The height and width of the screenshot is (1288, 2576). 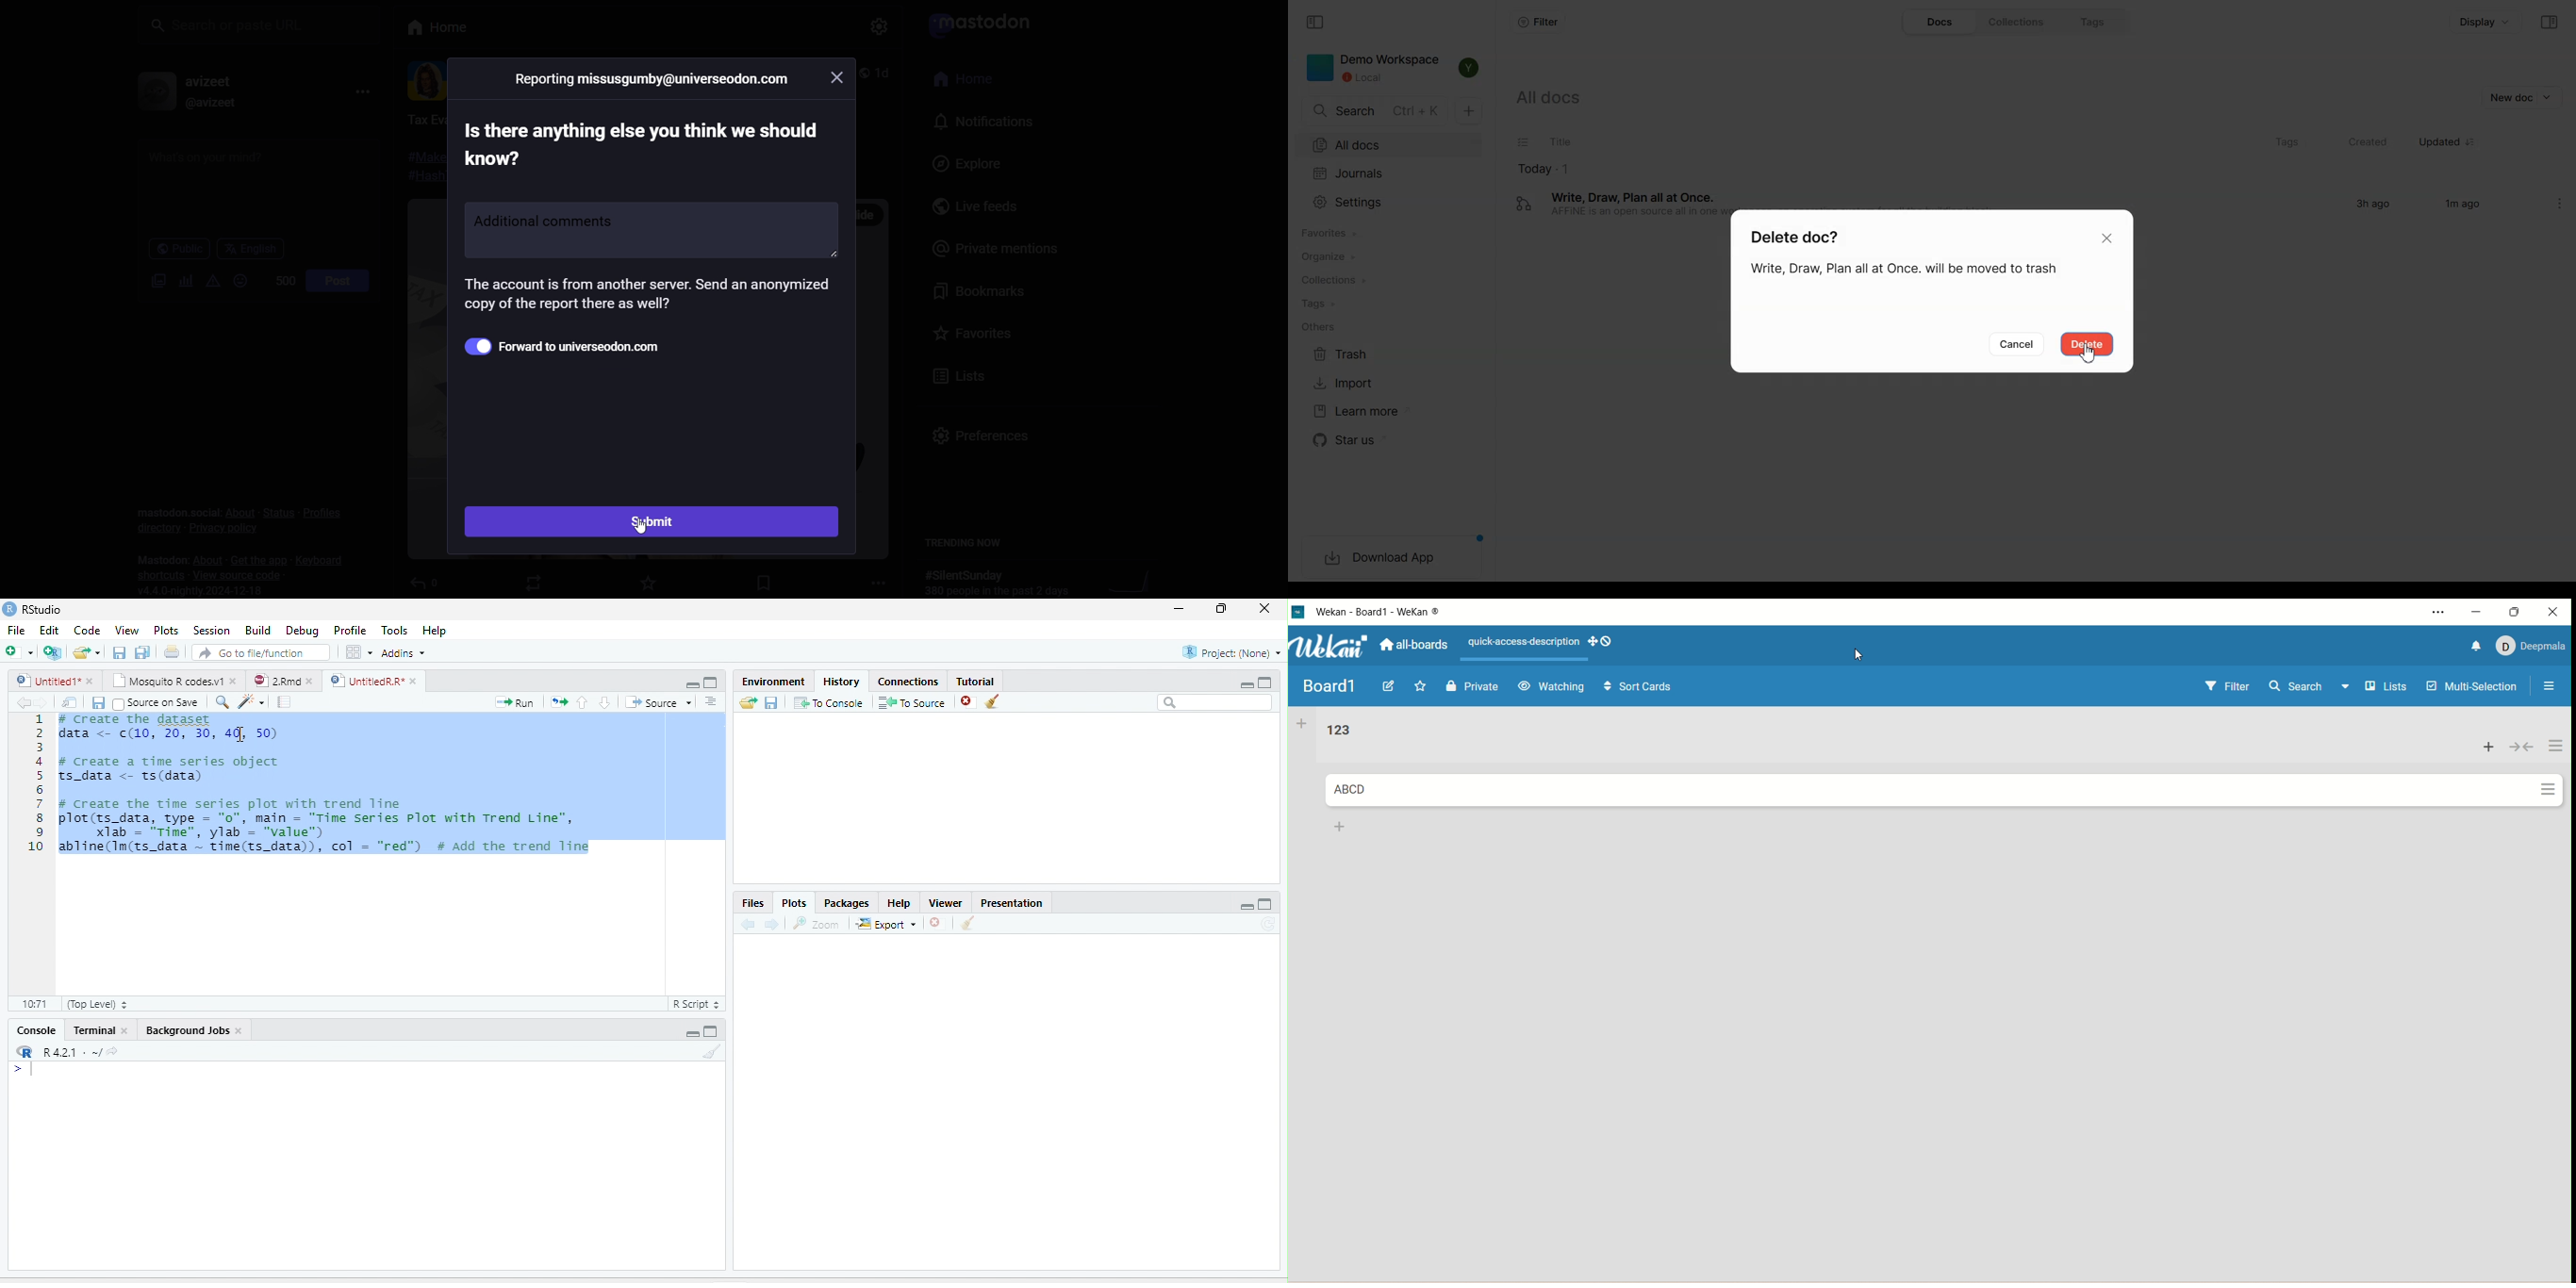 What do you see at coordinates (967, 701) in the screenshot?
I see `Remove the selected history entries` at bounding box center [967, 701].